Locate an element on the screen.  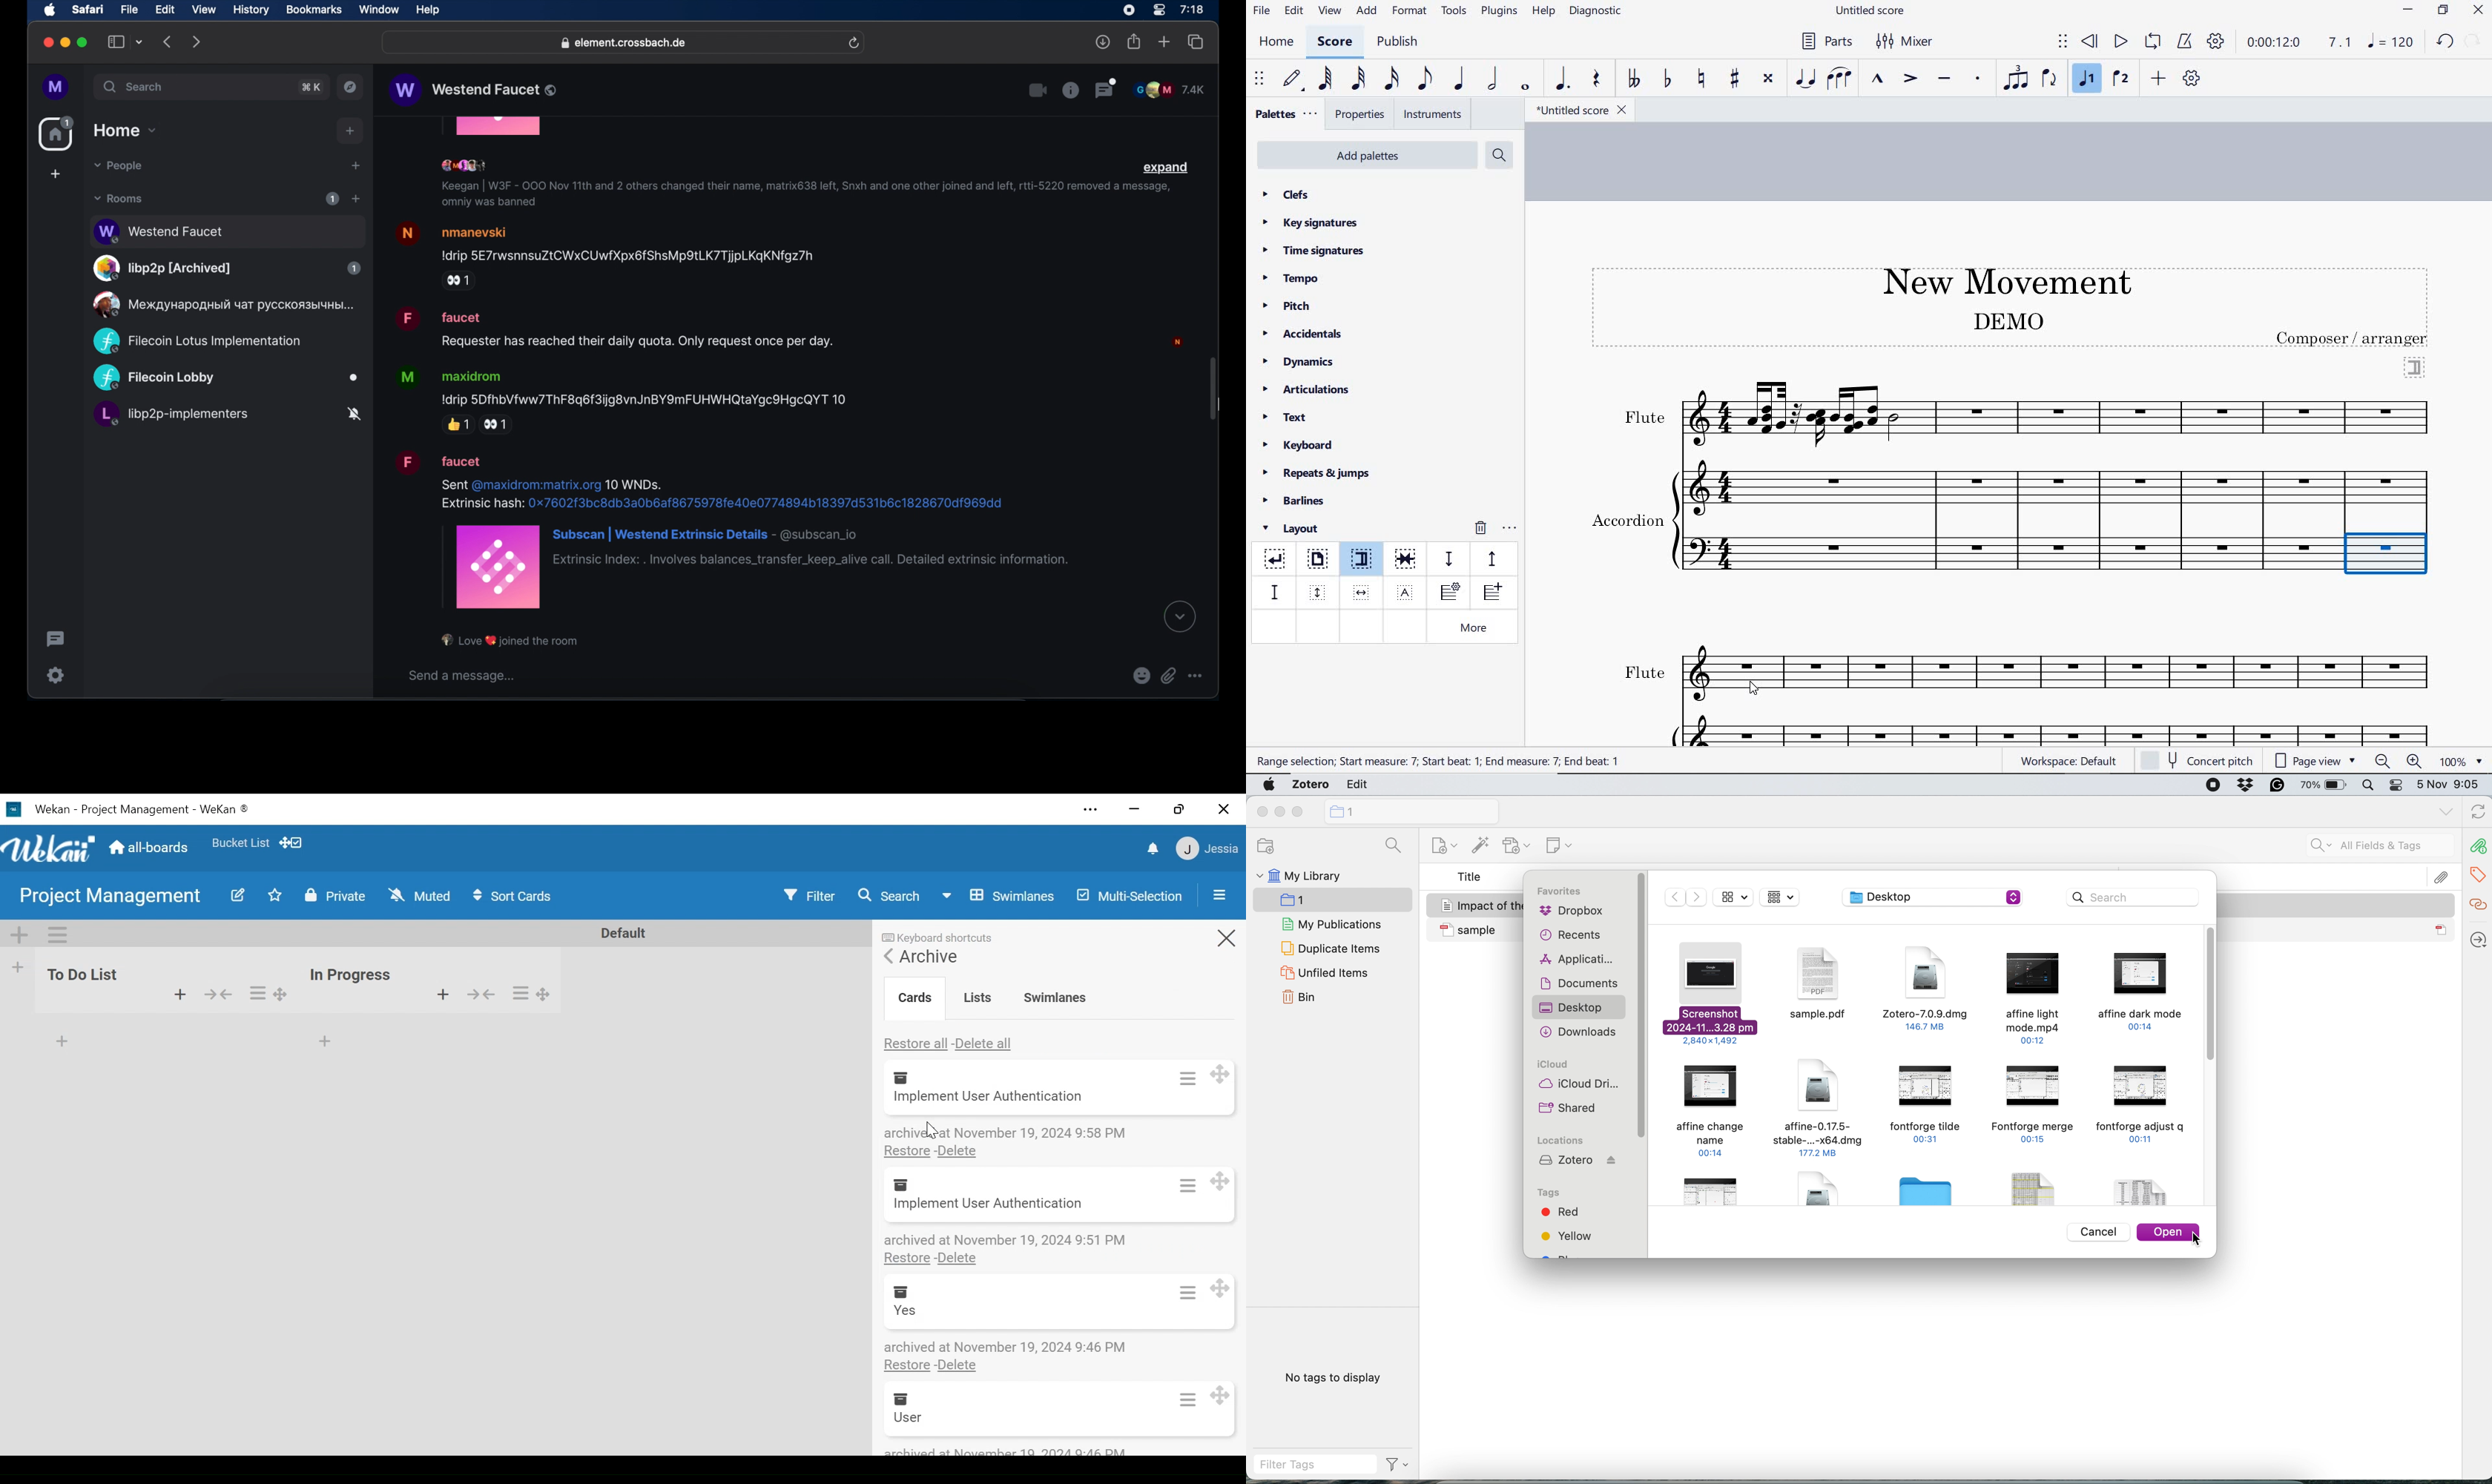
thread activity is located at coordinates (56, 639).